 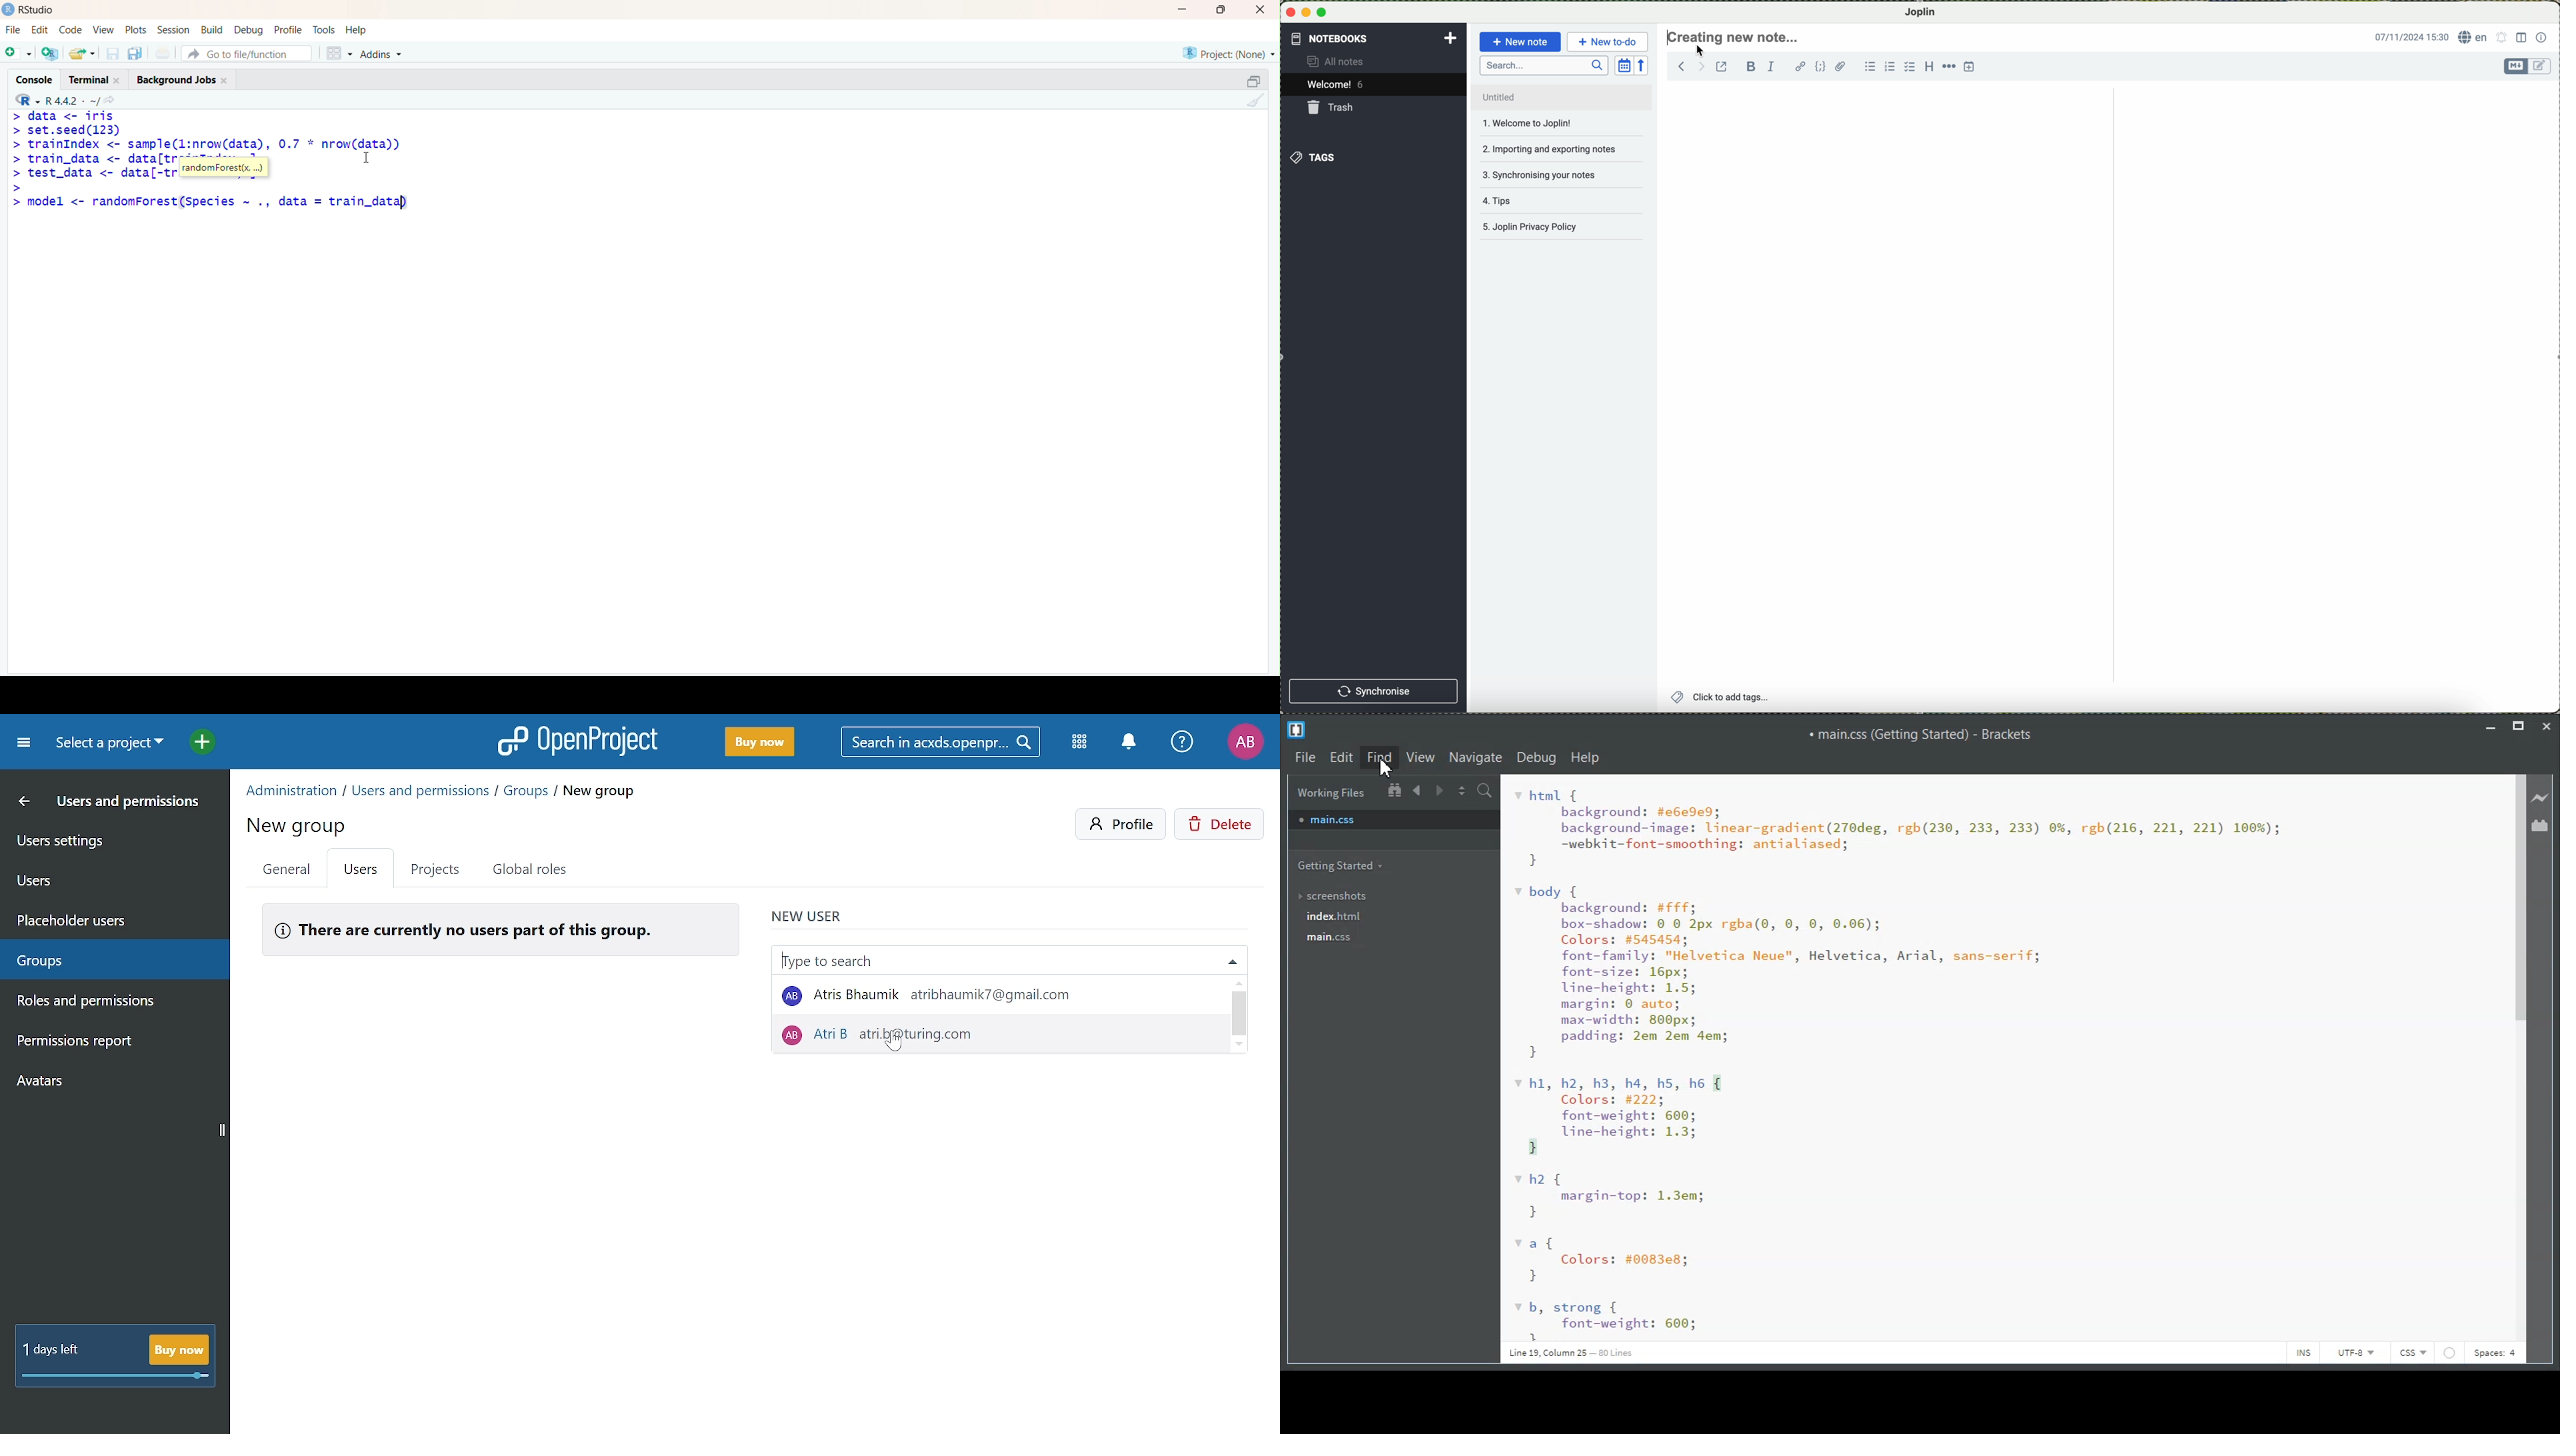 I want to click on Code, so click(x=69, y=30).